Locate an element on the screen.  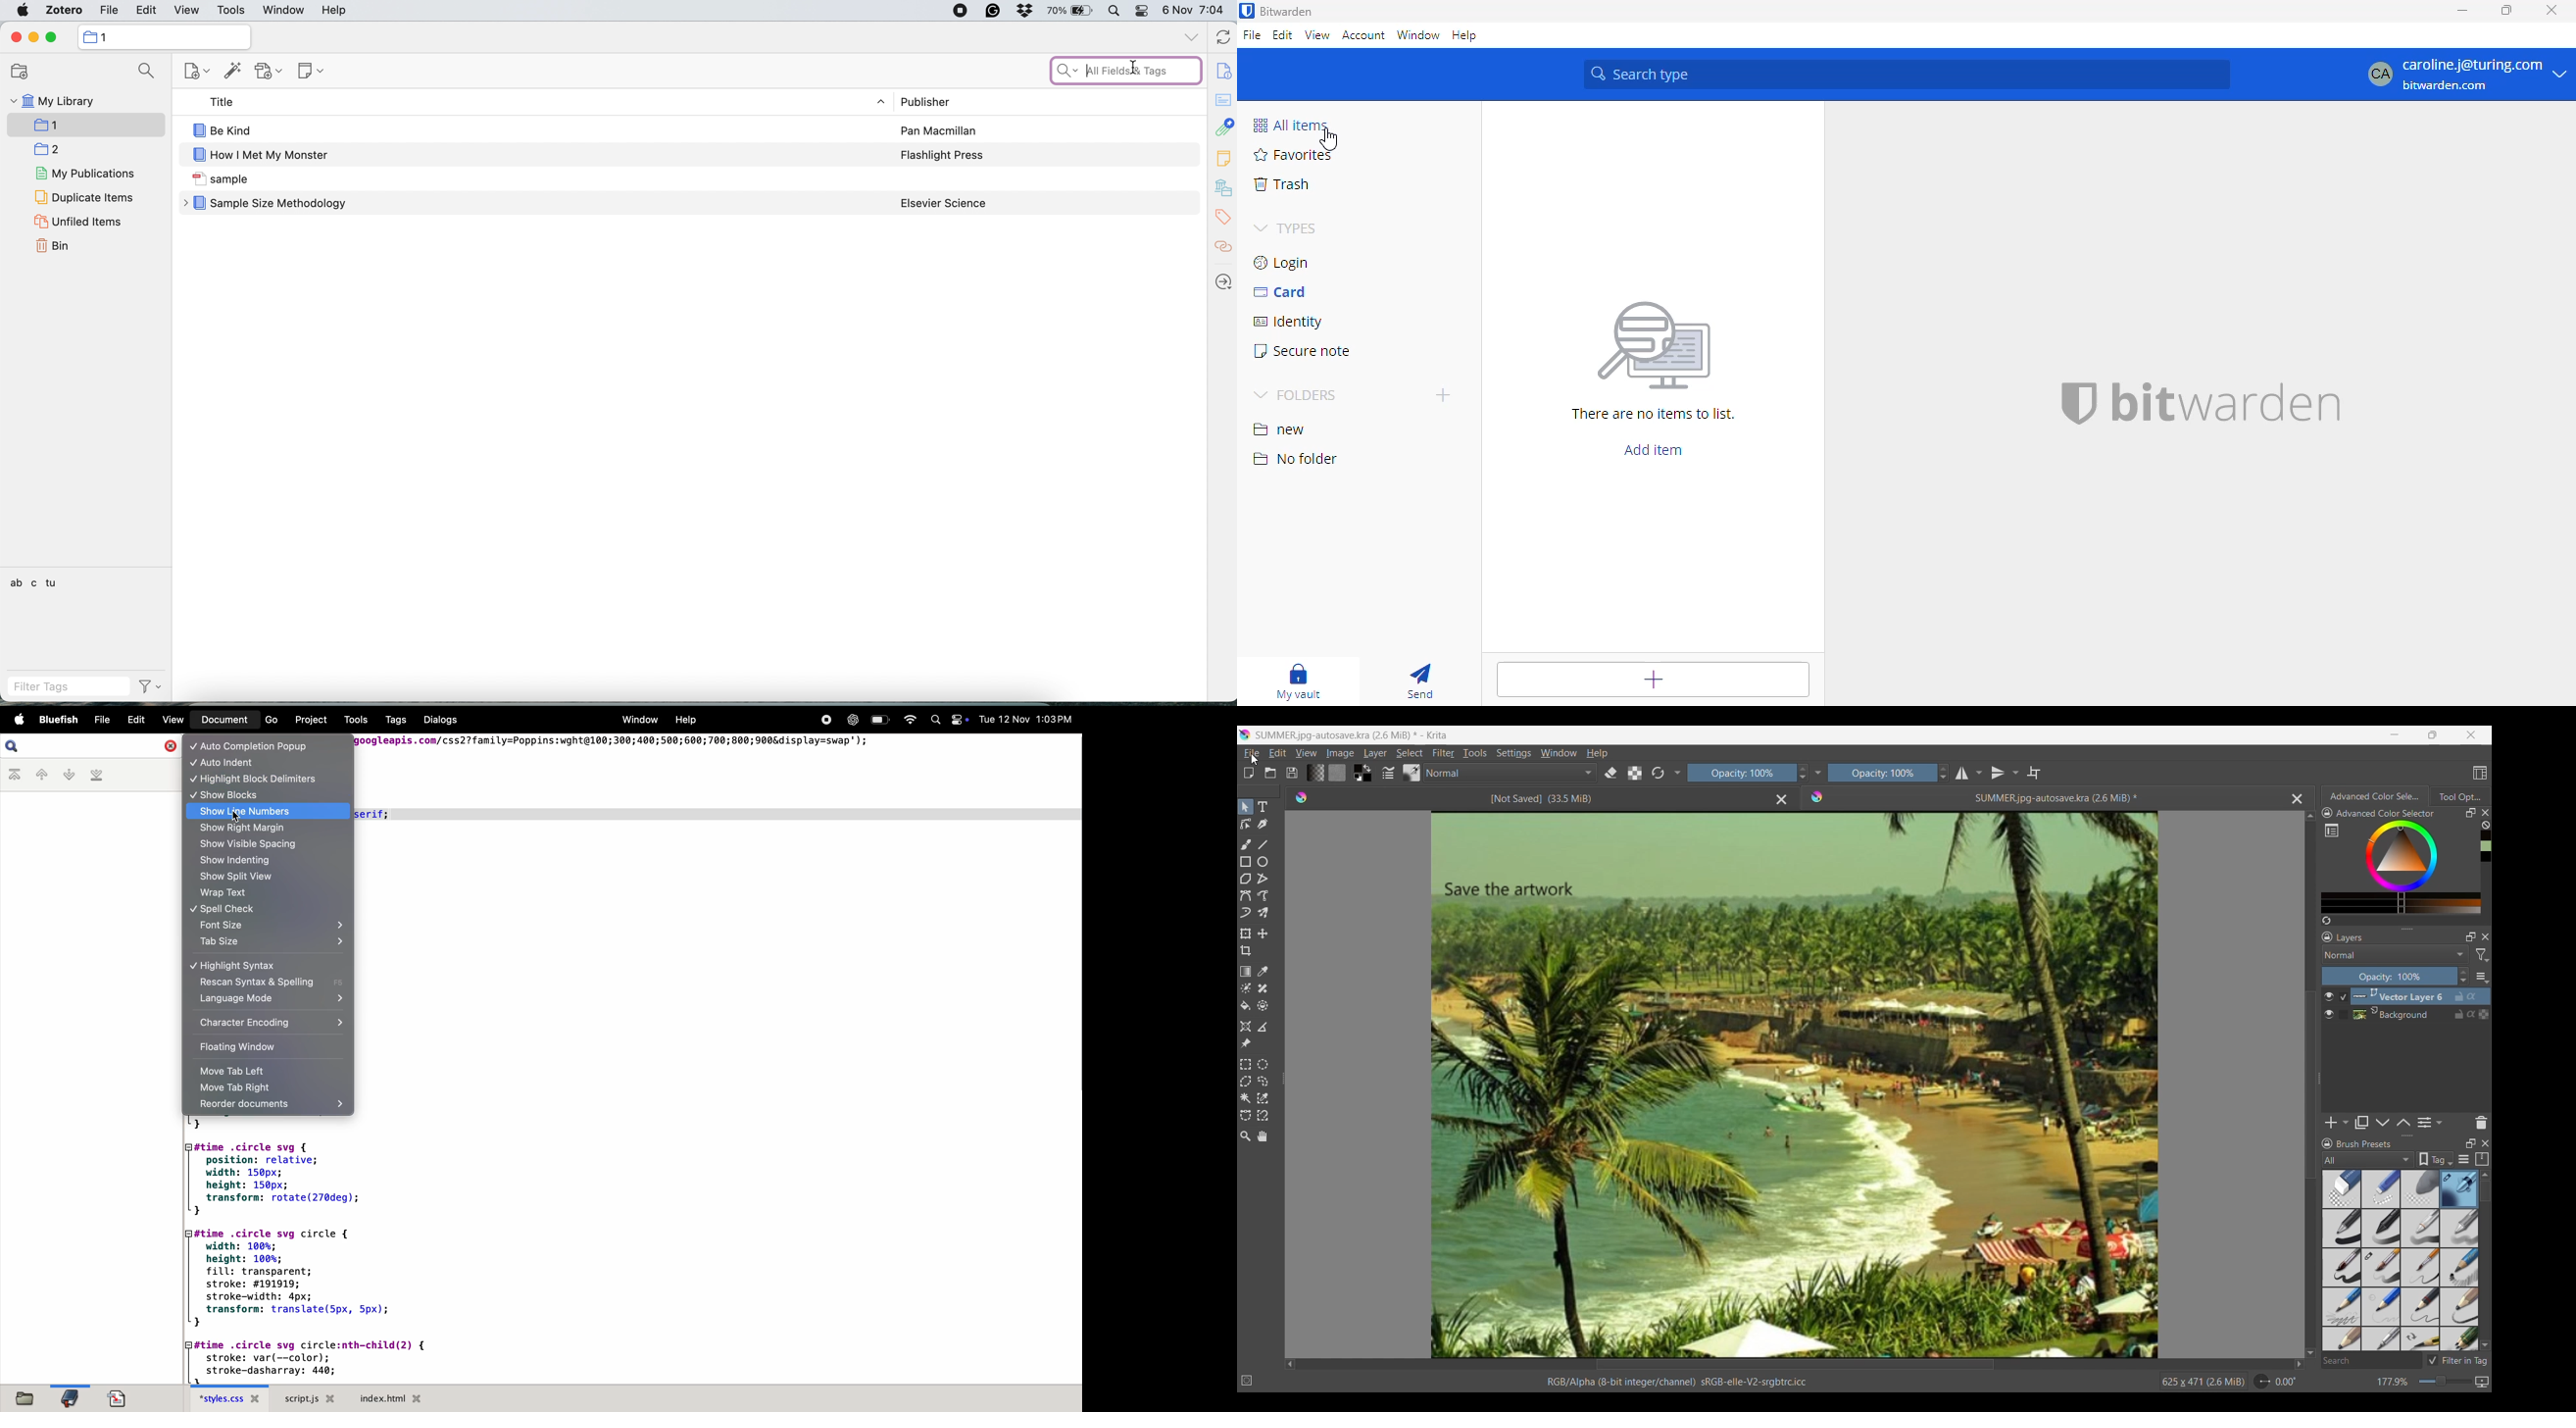
Wifi is located at coordinates (910, 719).